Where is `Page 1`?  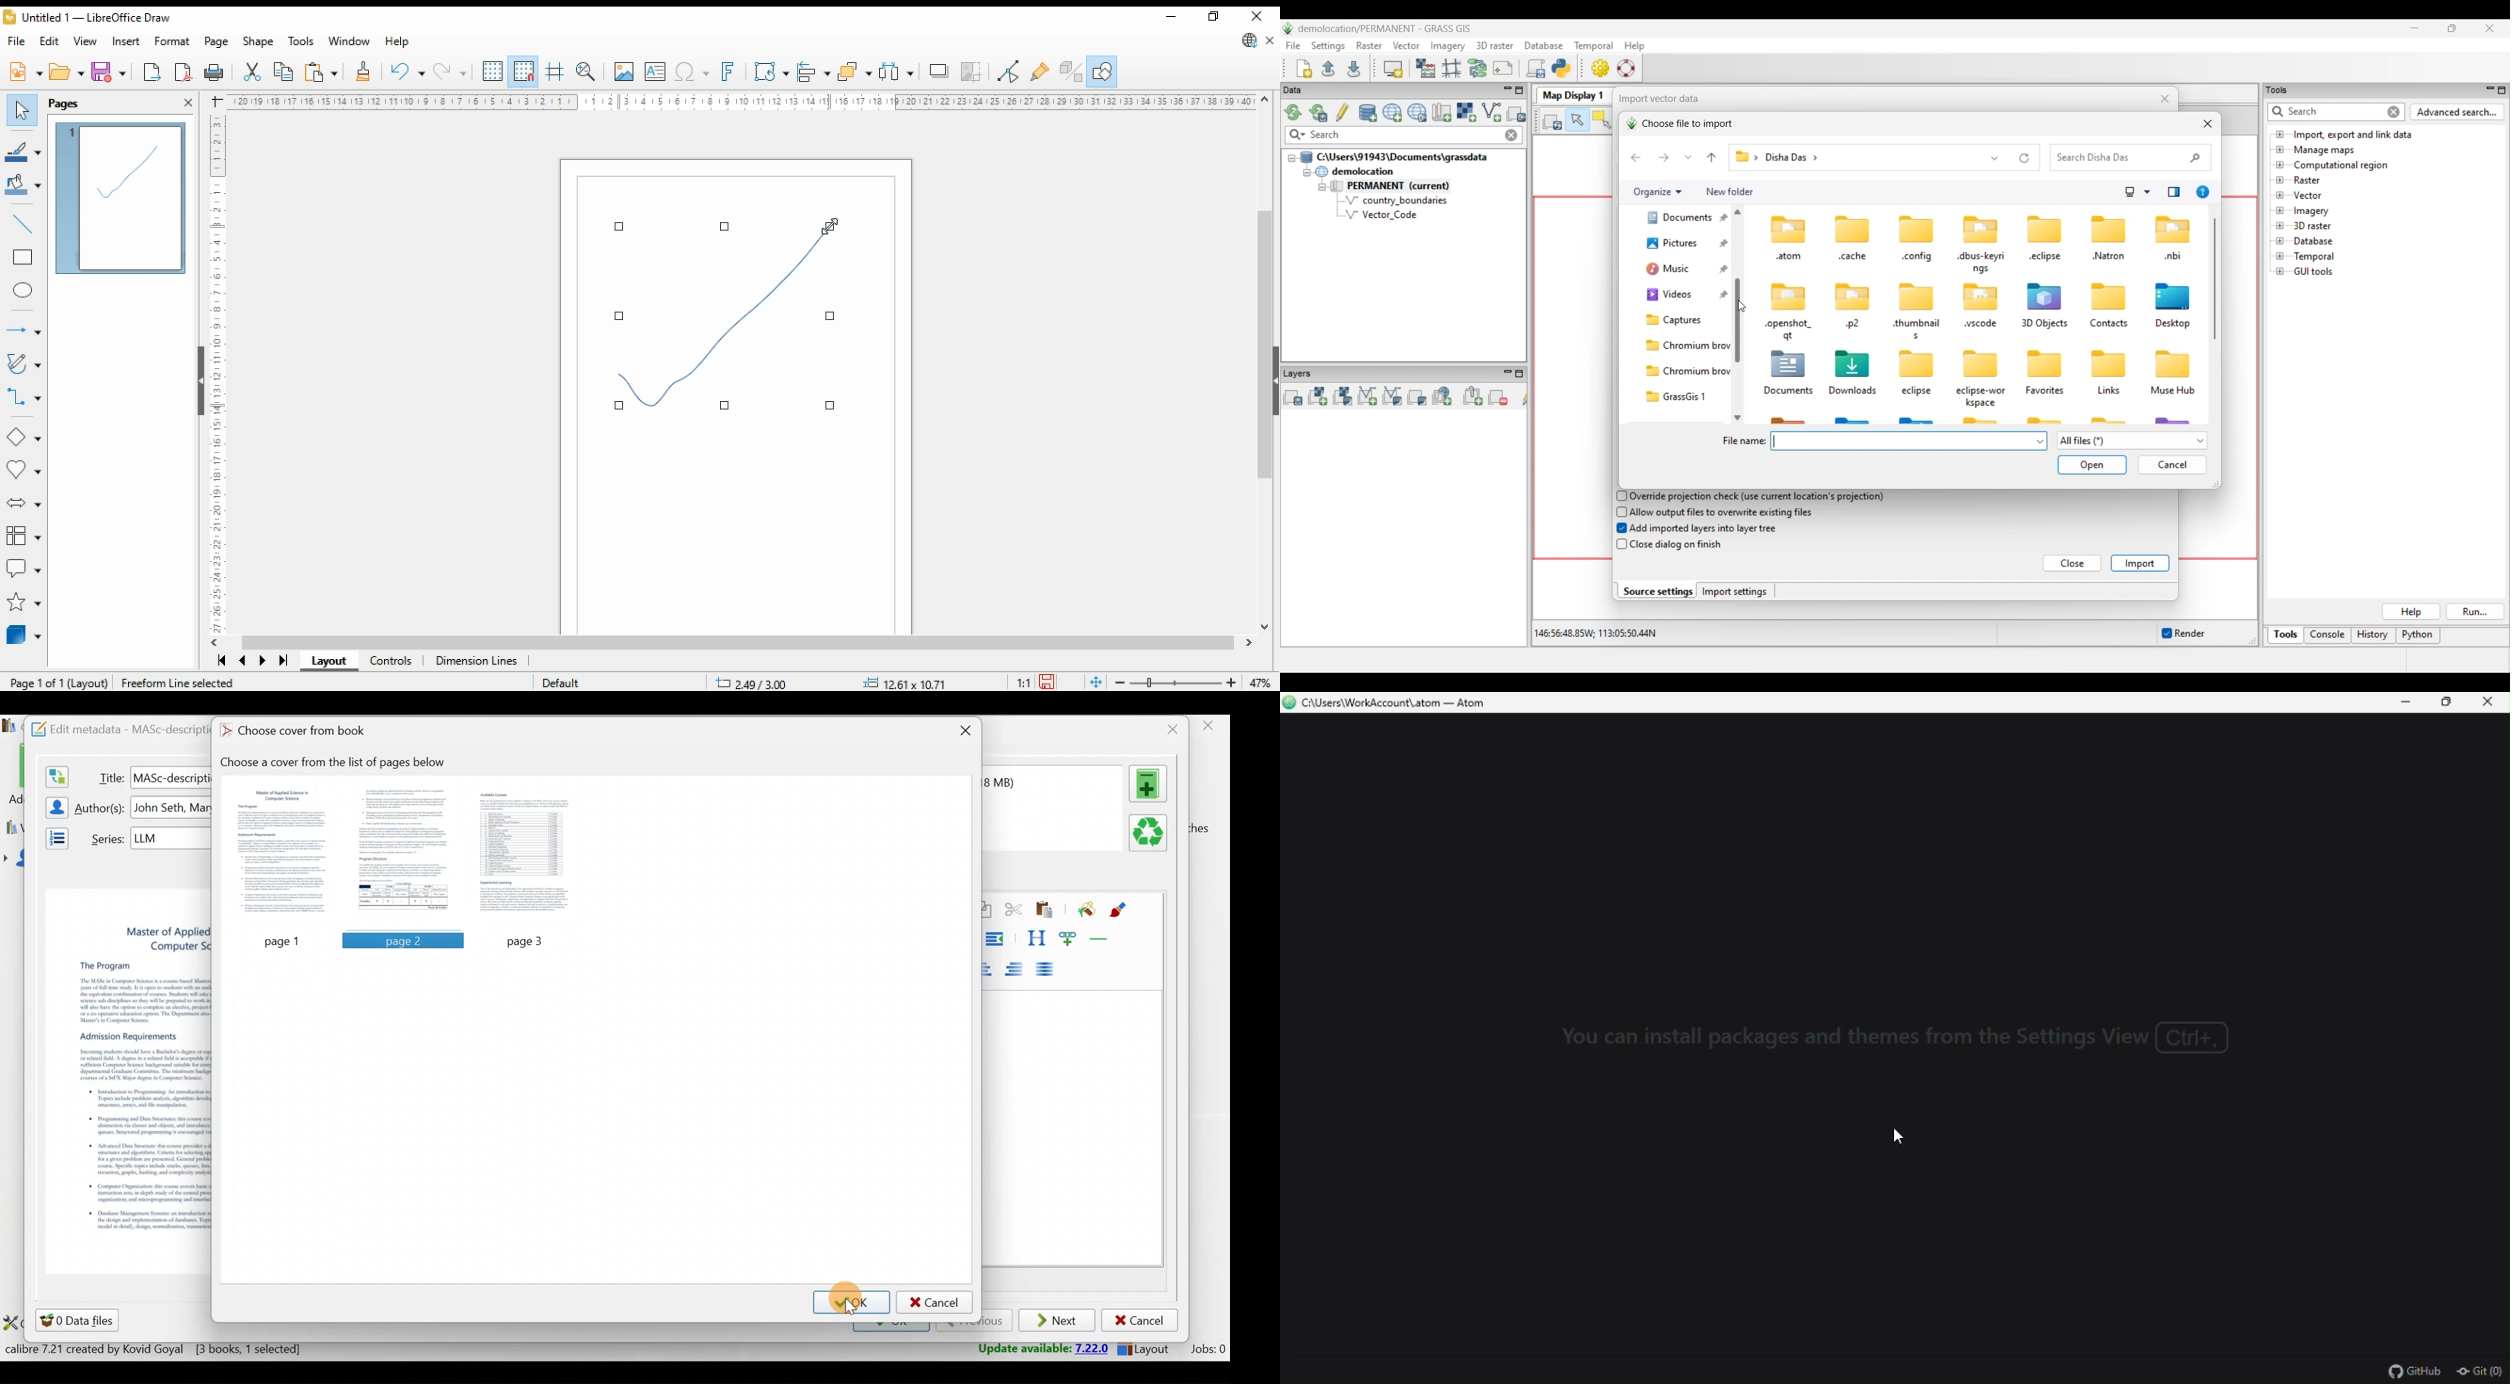
Page 1 is located at coordinates (285, 853).